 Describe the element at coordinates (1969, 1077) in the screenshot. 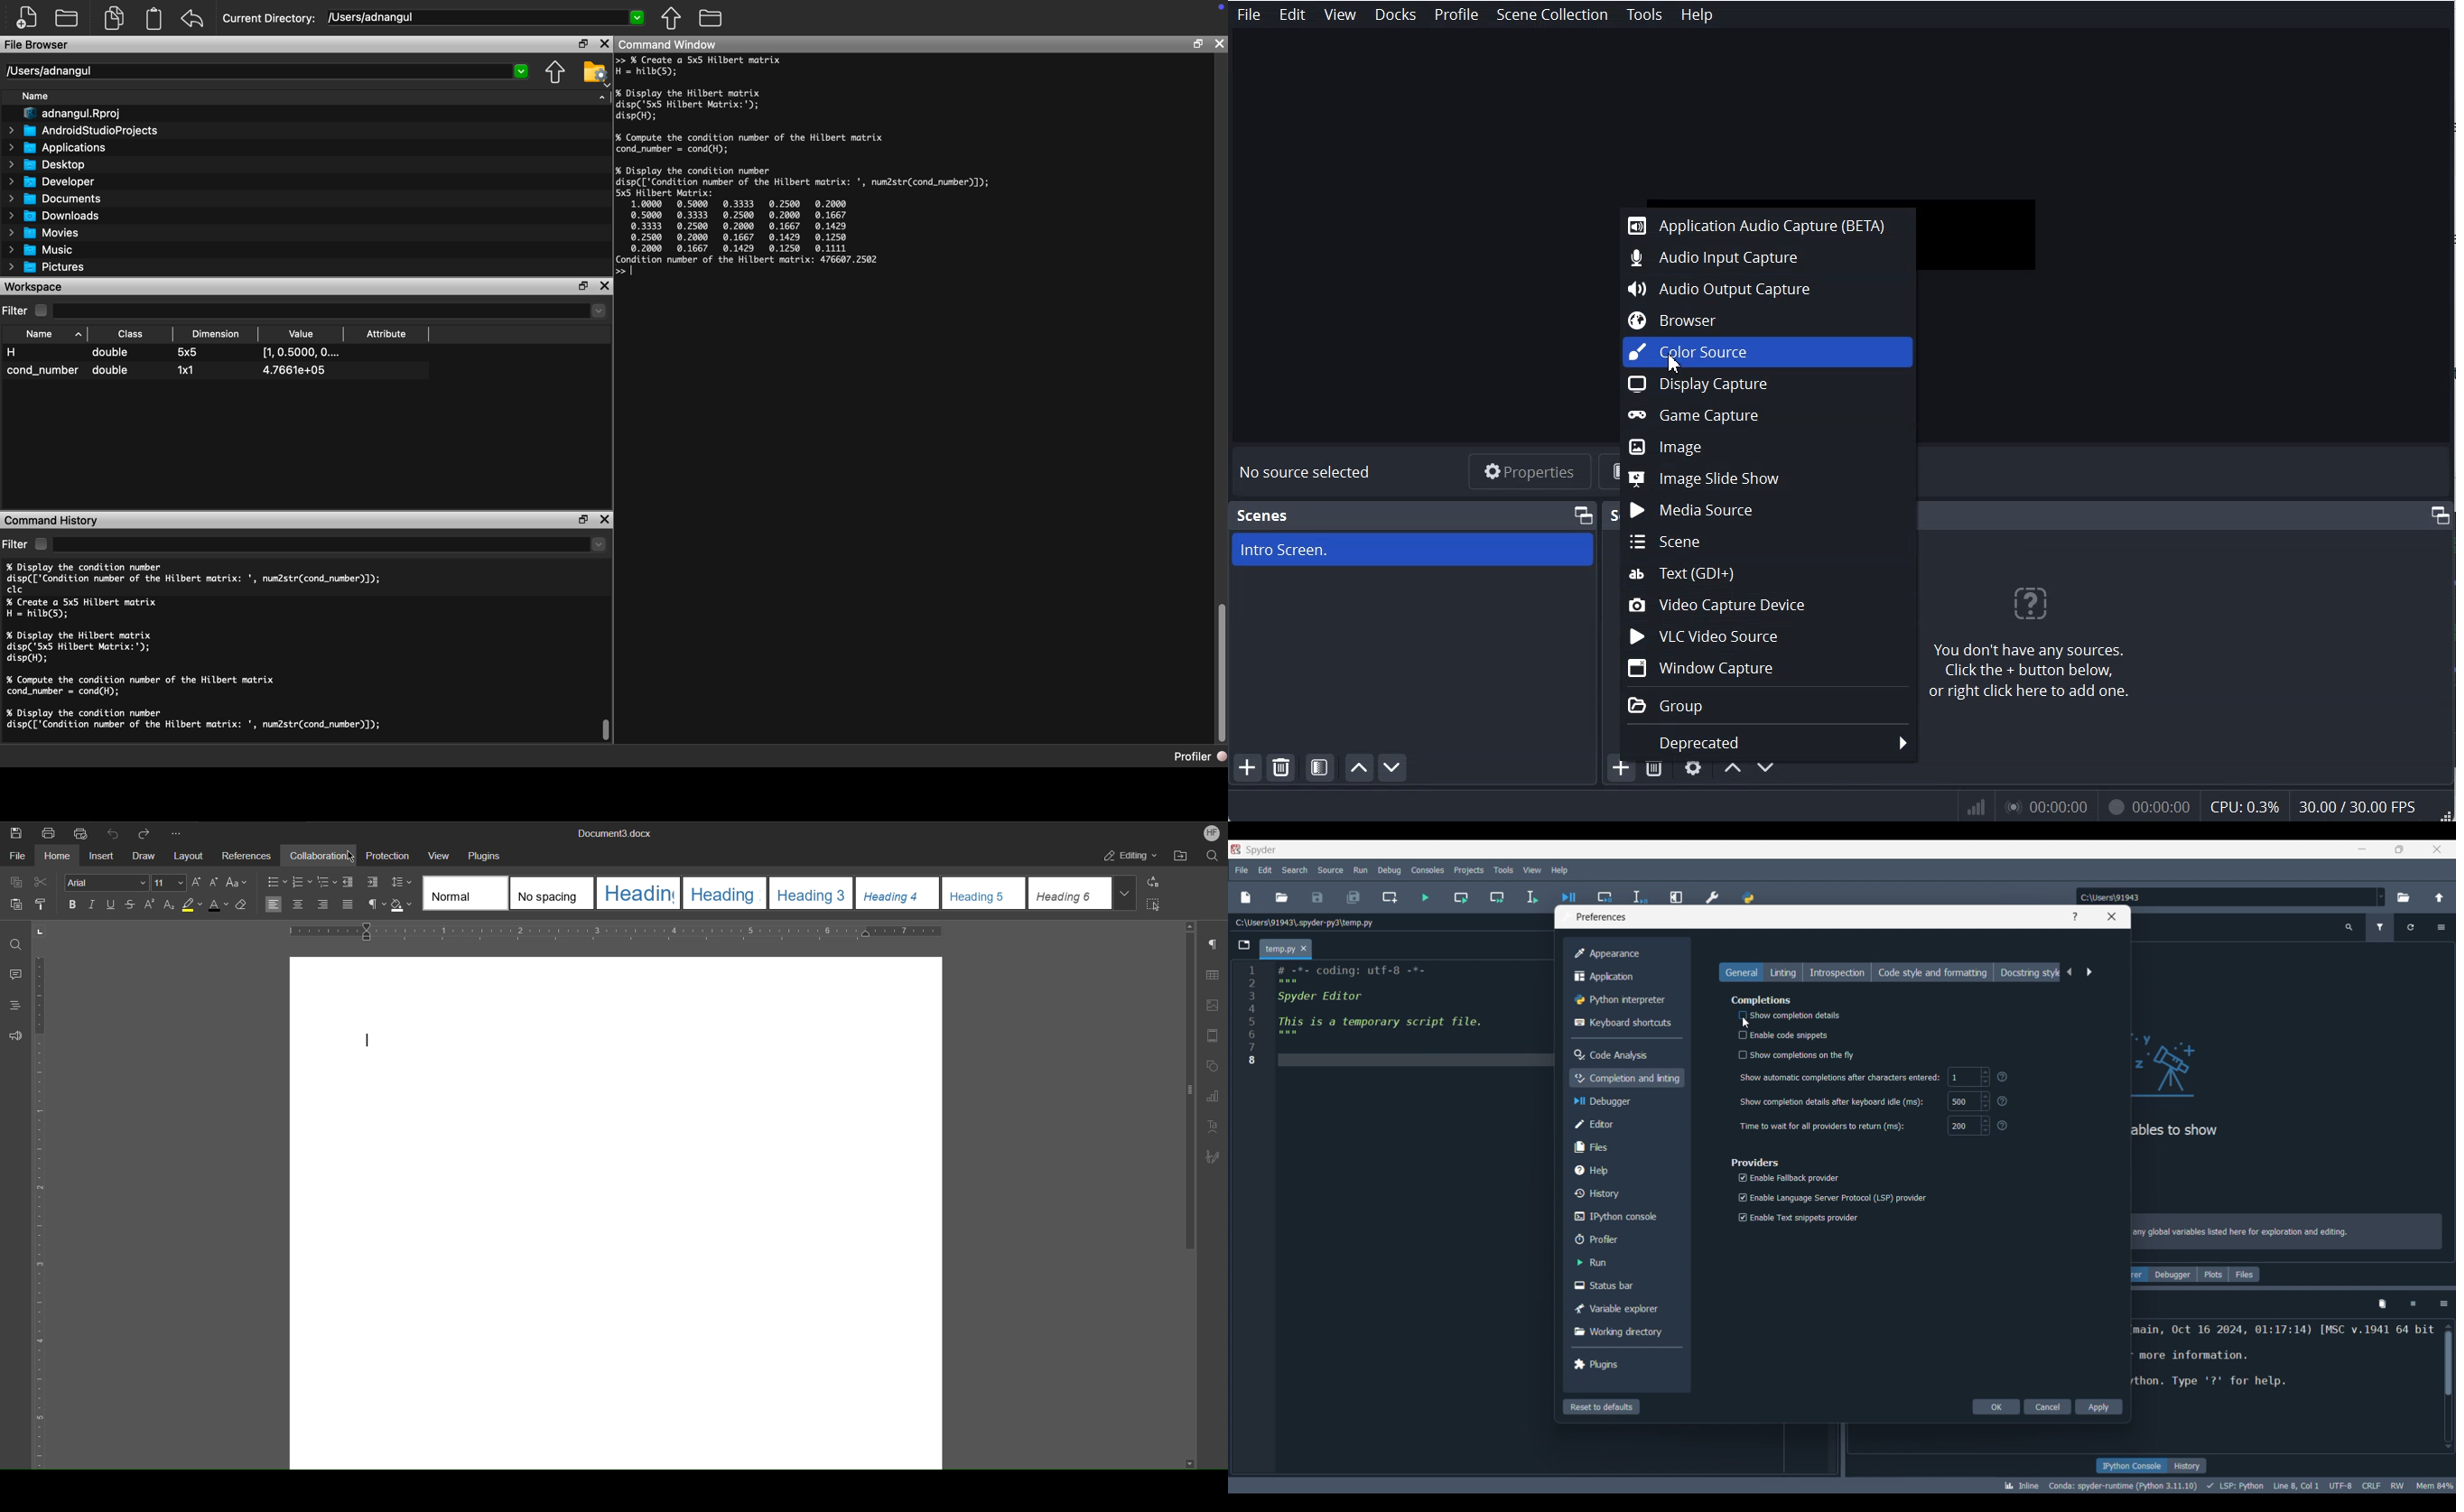

I see `1` at that location.